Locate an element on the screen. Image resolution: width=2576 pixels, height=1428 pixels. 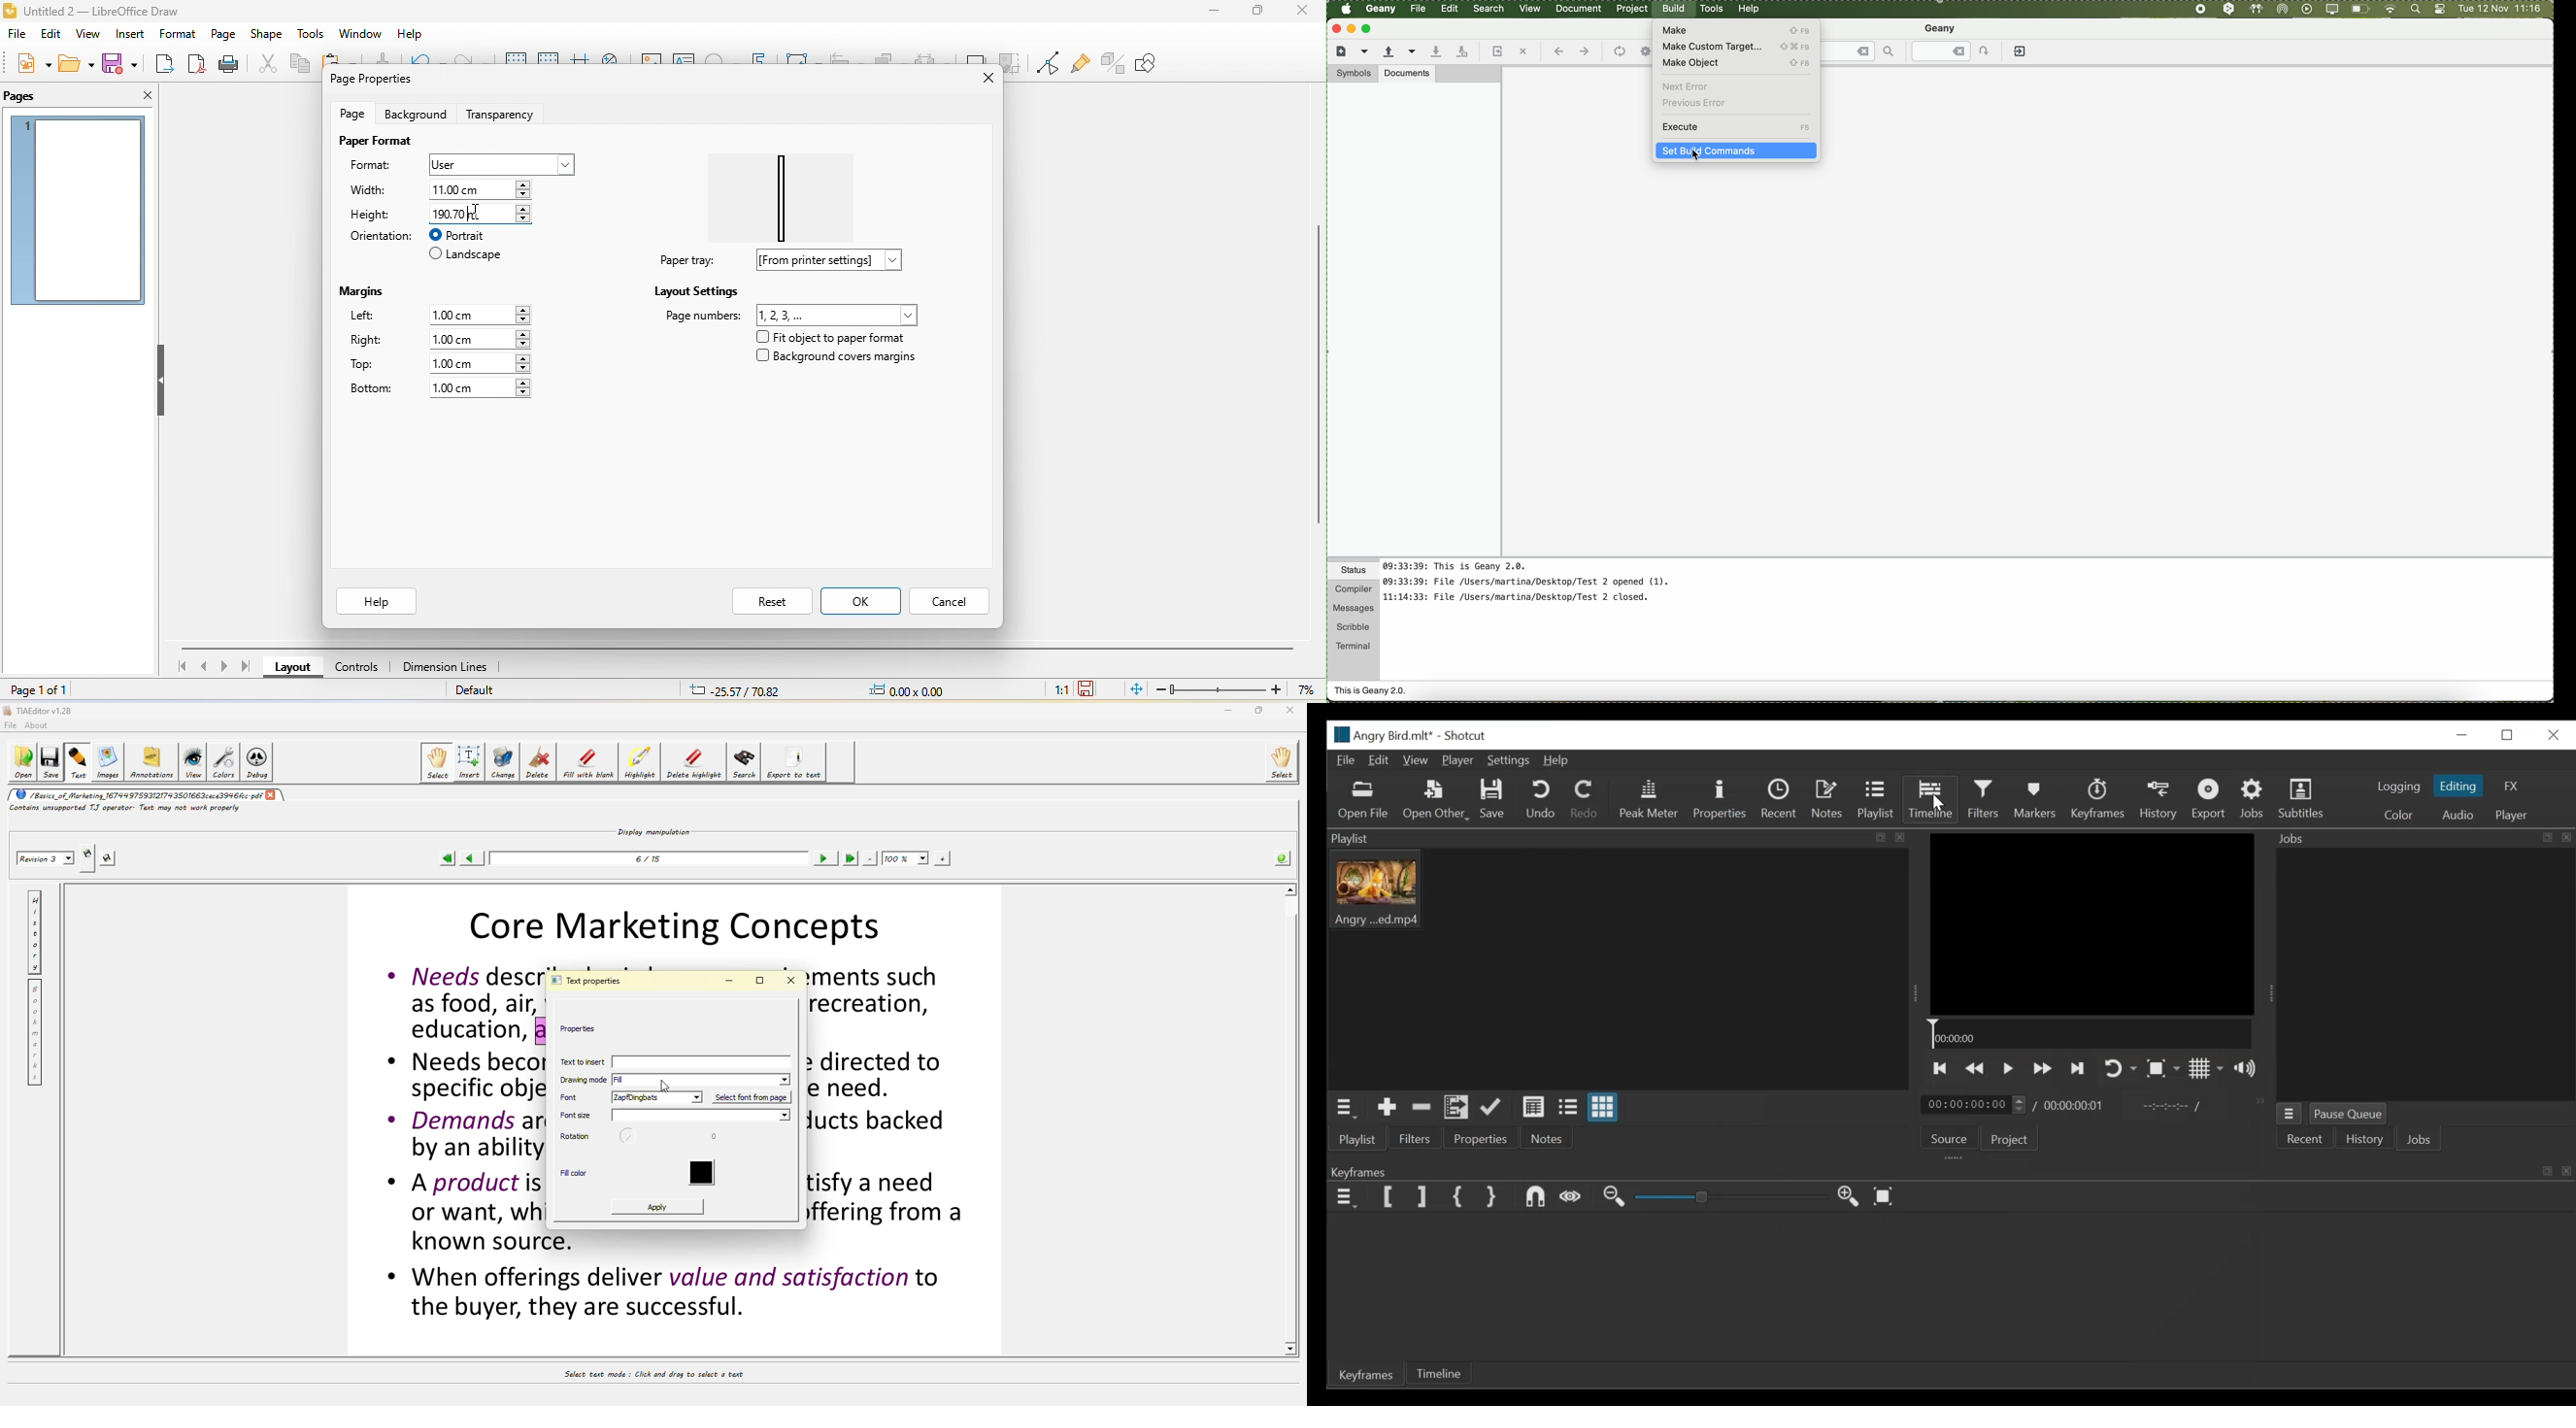
Subtitles is located at coordinates (2302, 799).